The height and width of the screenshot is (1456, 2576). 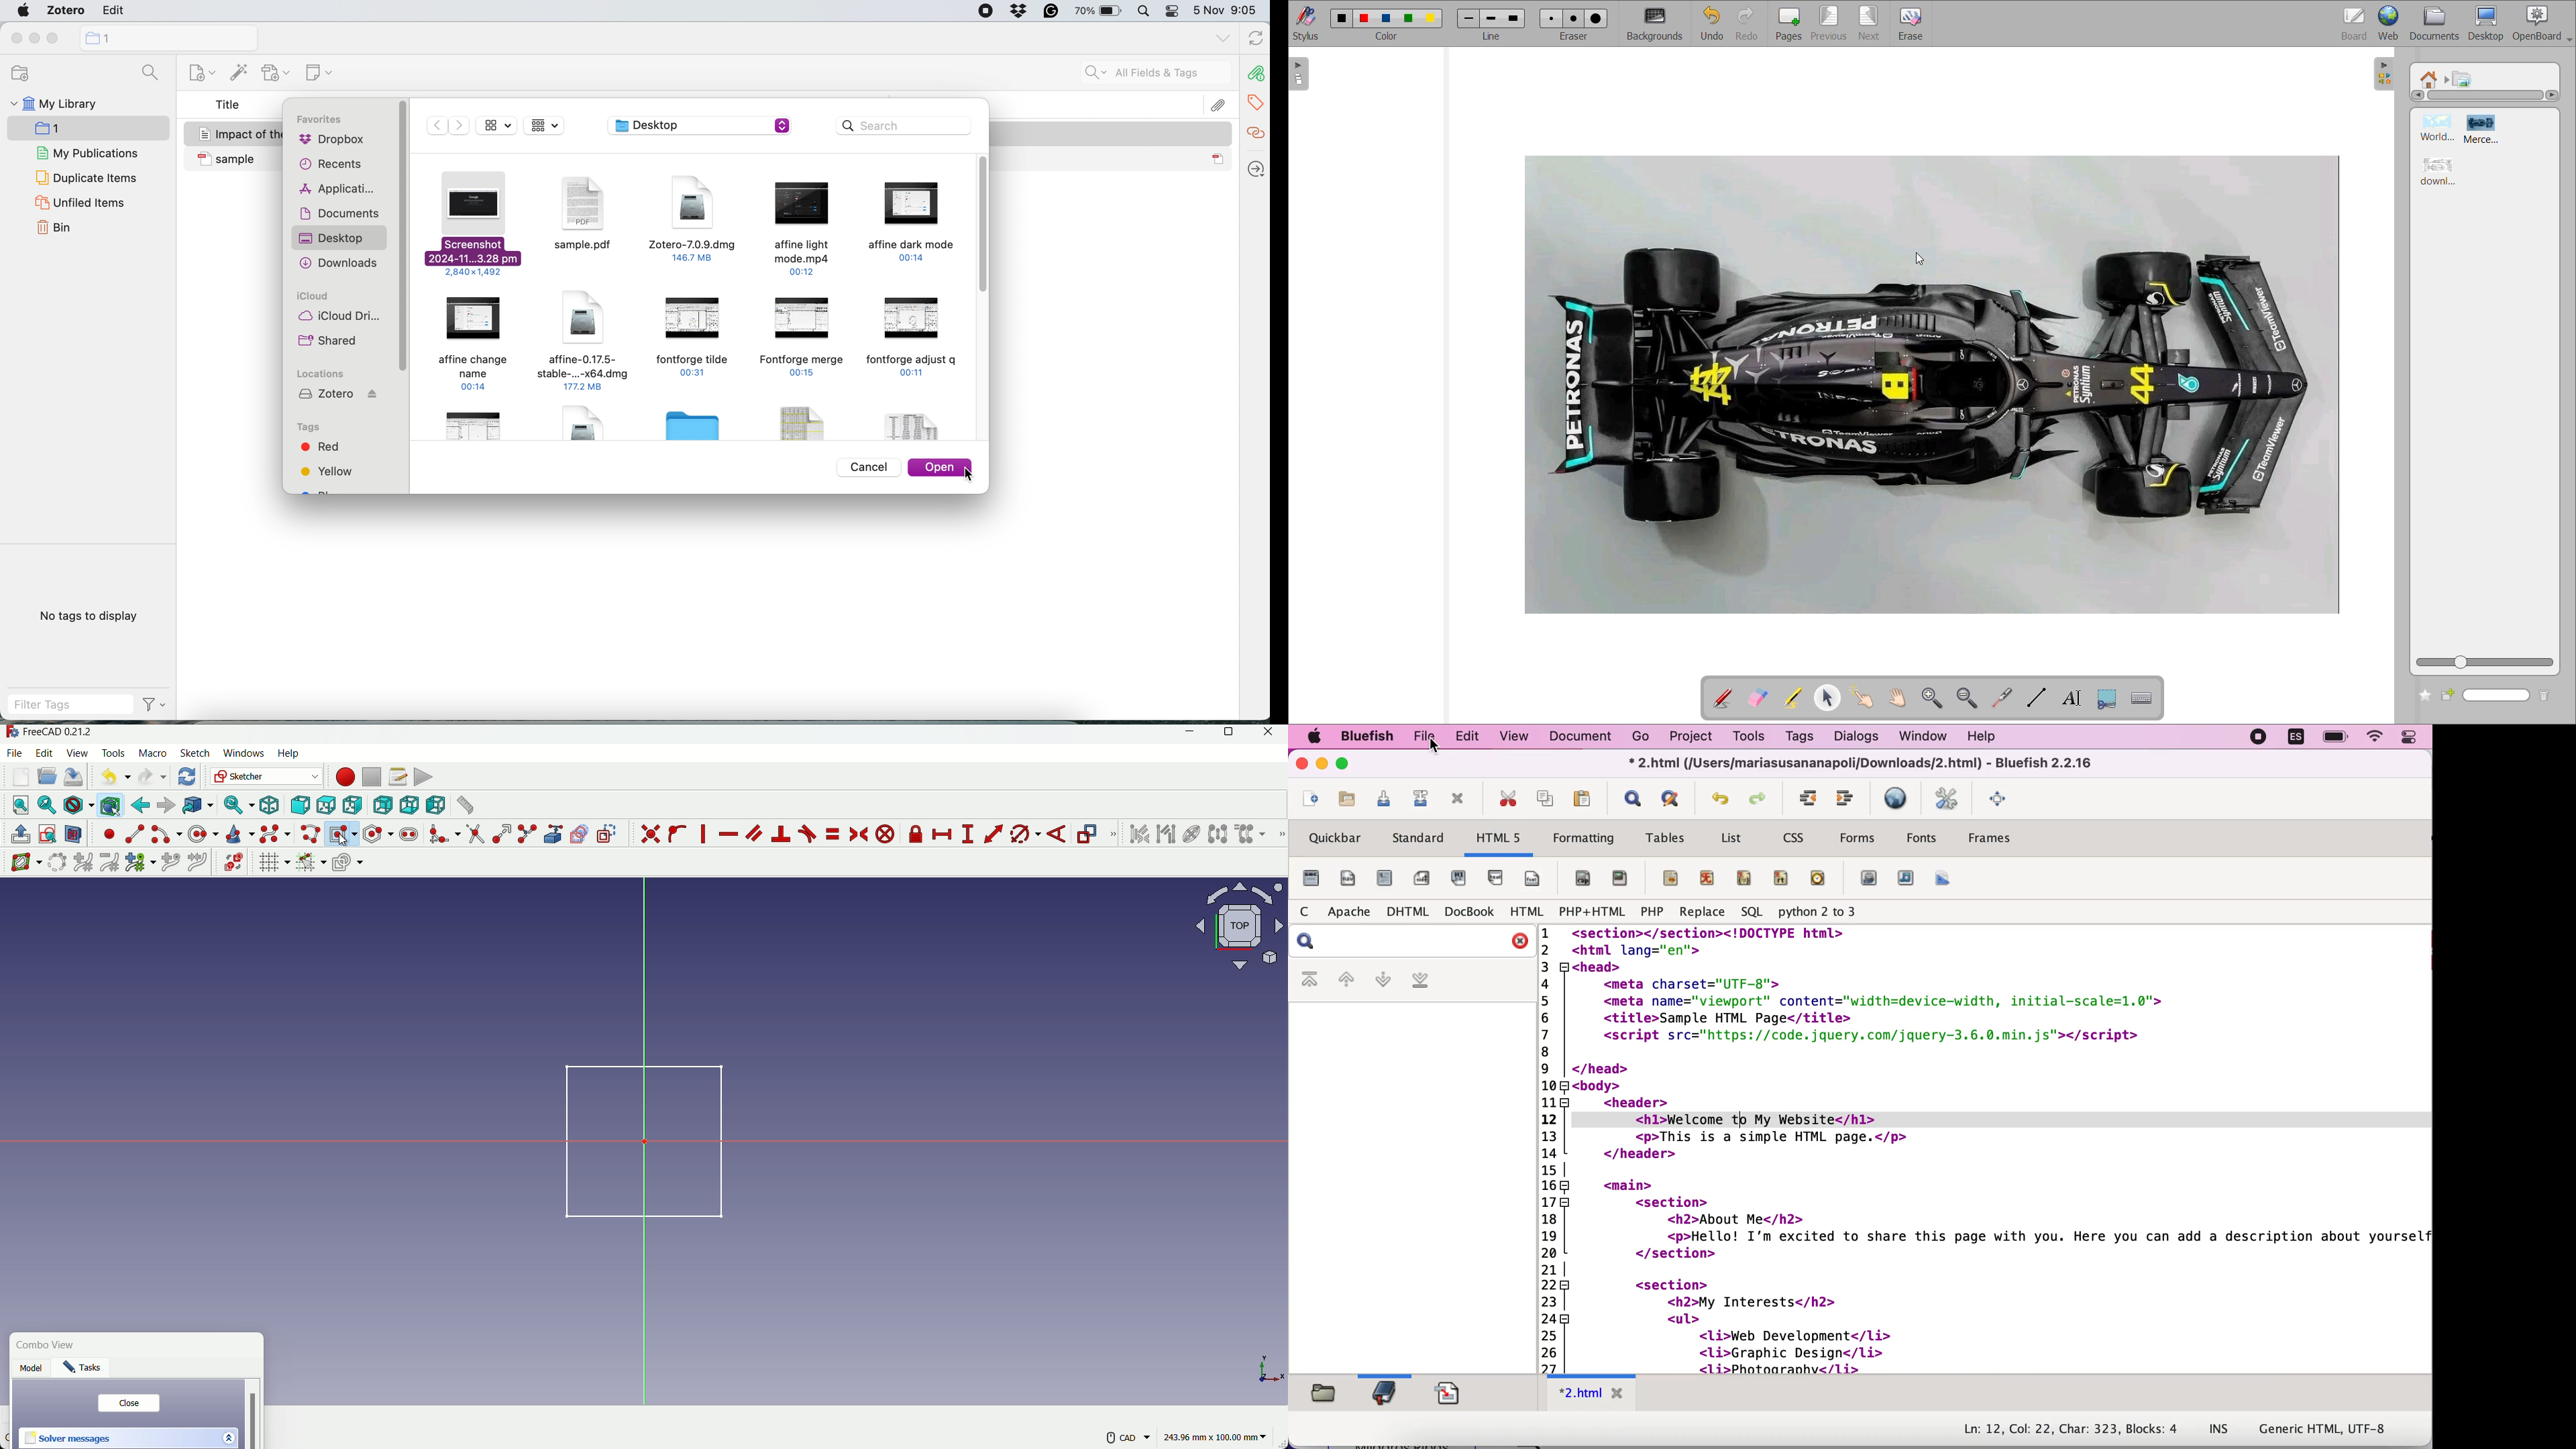 What do you see at coordinates (1128, 1438) in the screenshot?
I see `more settings` at bounding box center [1128, 1438].